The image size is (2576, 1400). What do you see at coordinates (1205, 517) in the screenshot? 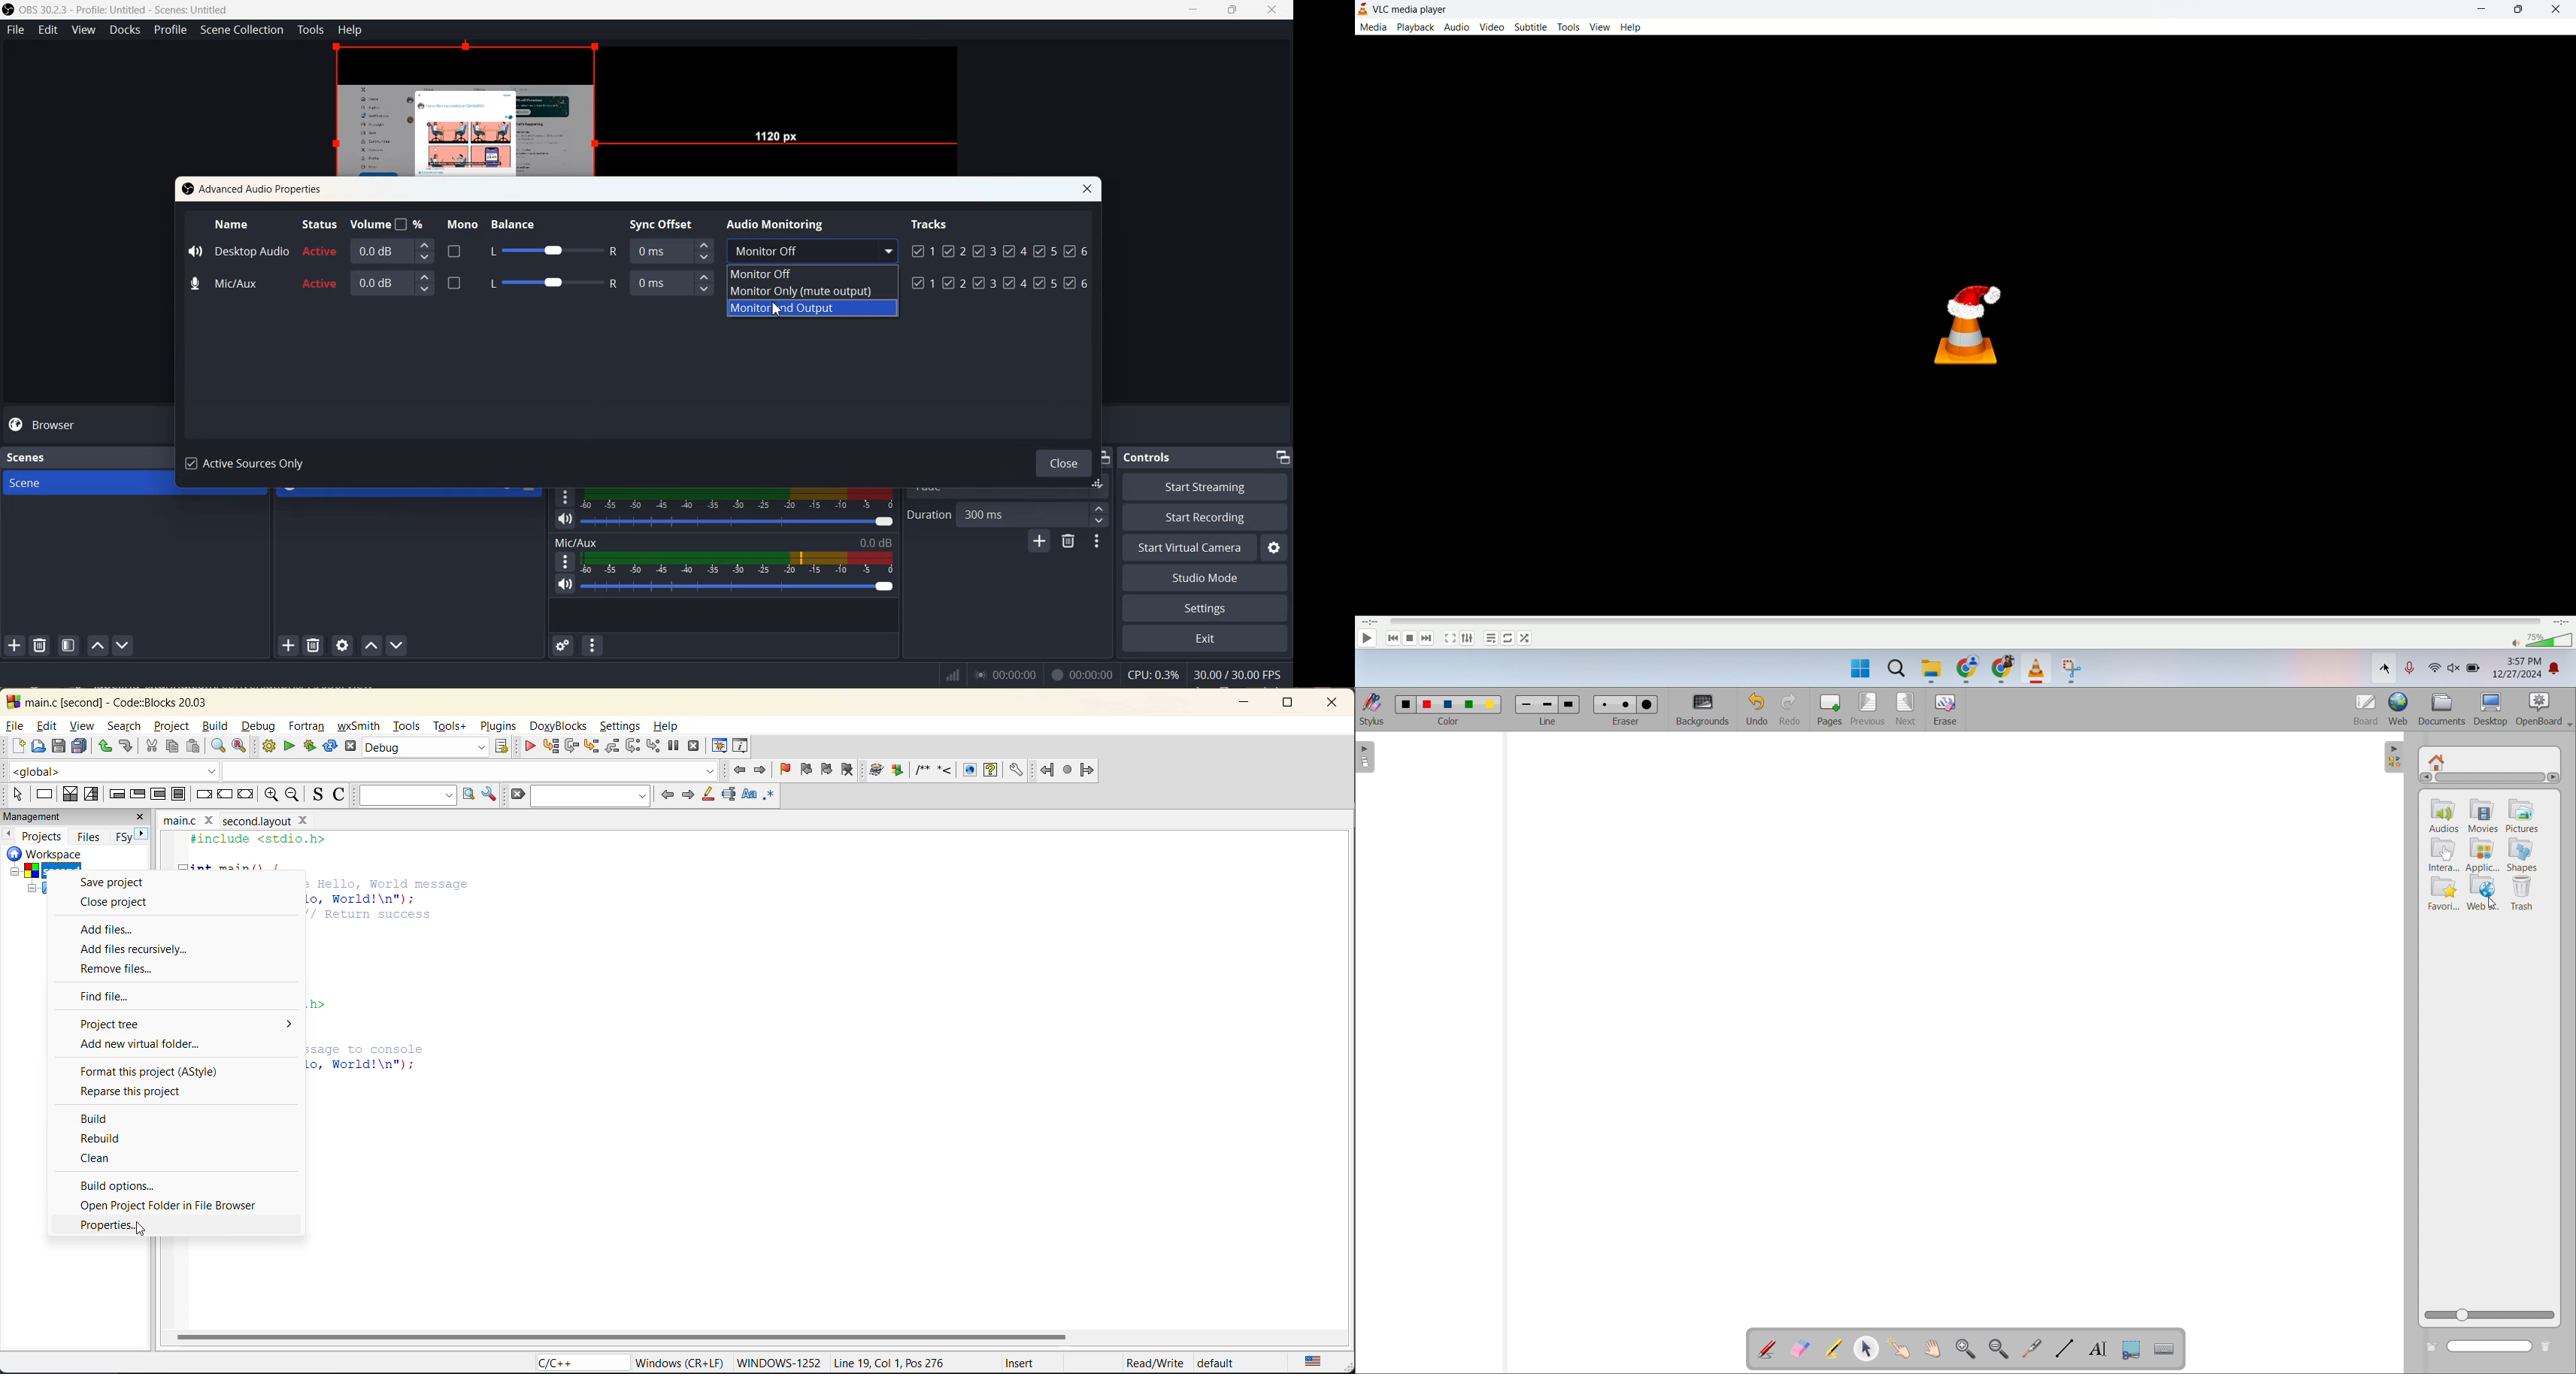
I see `Start Recording` at bounding box center [1205, 517].